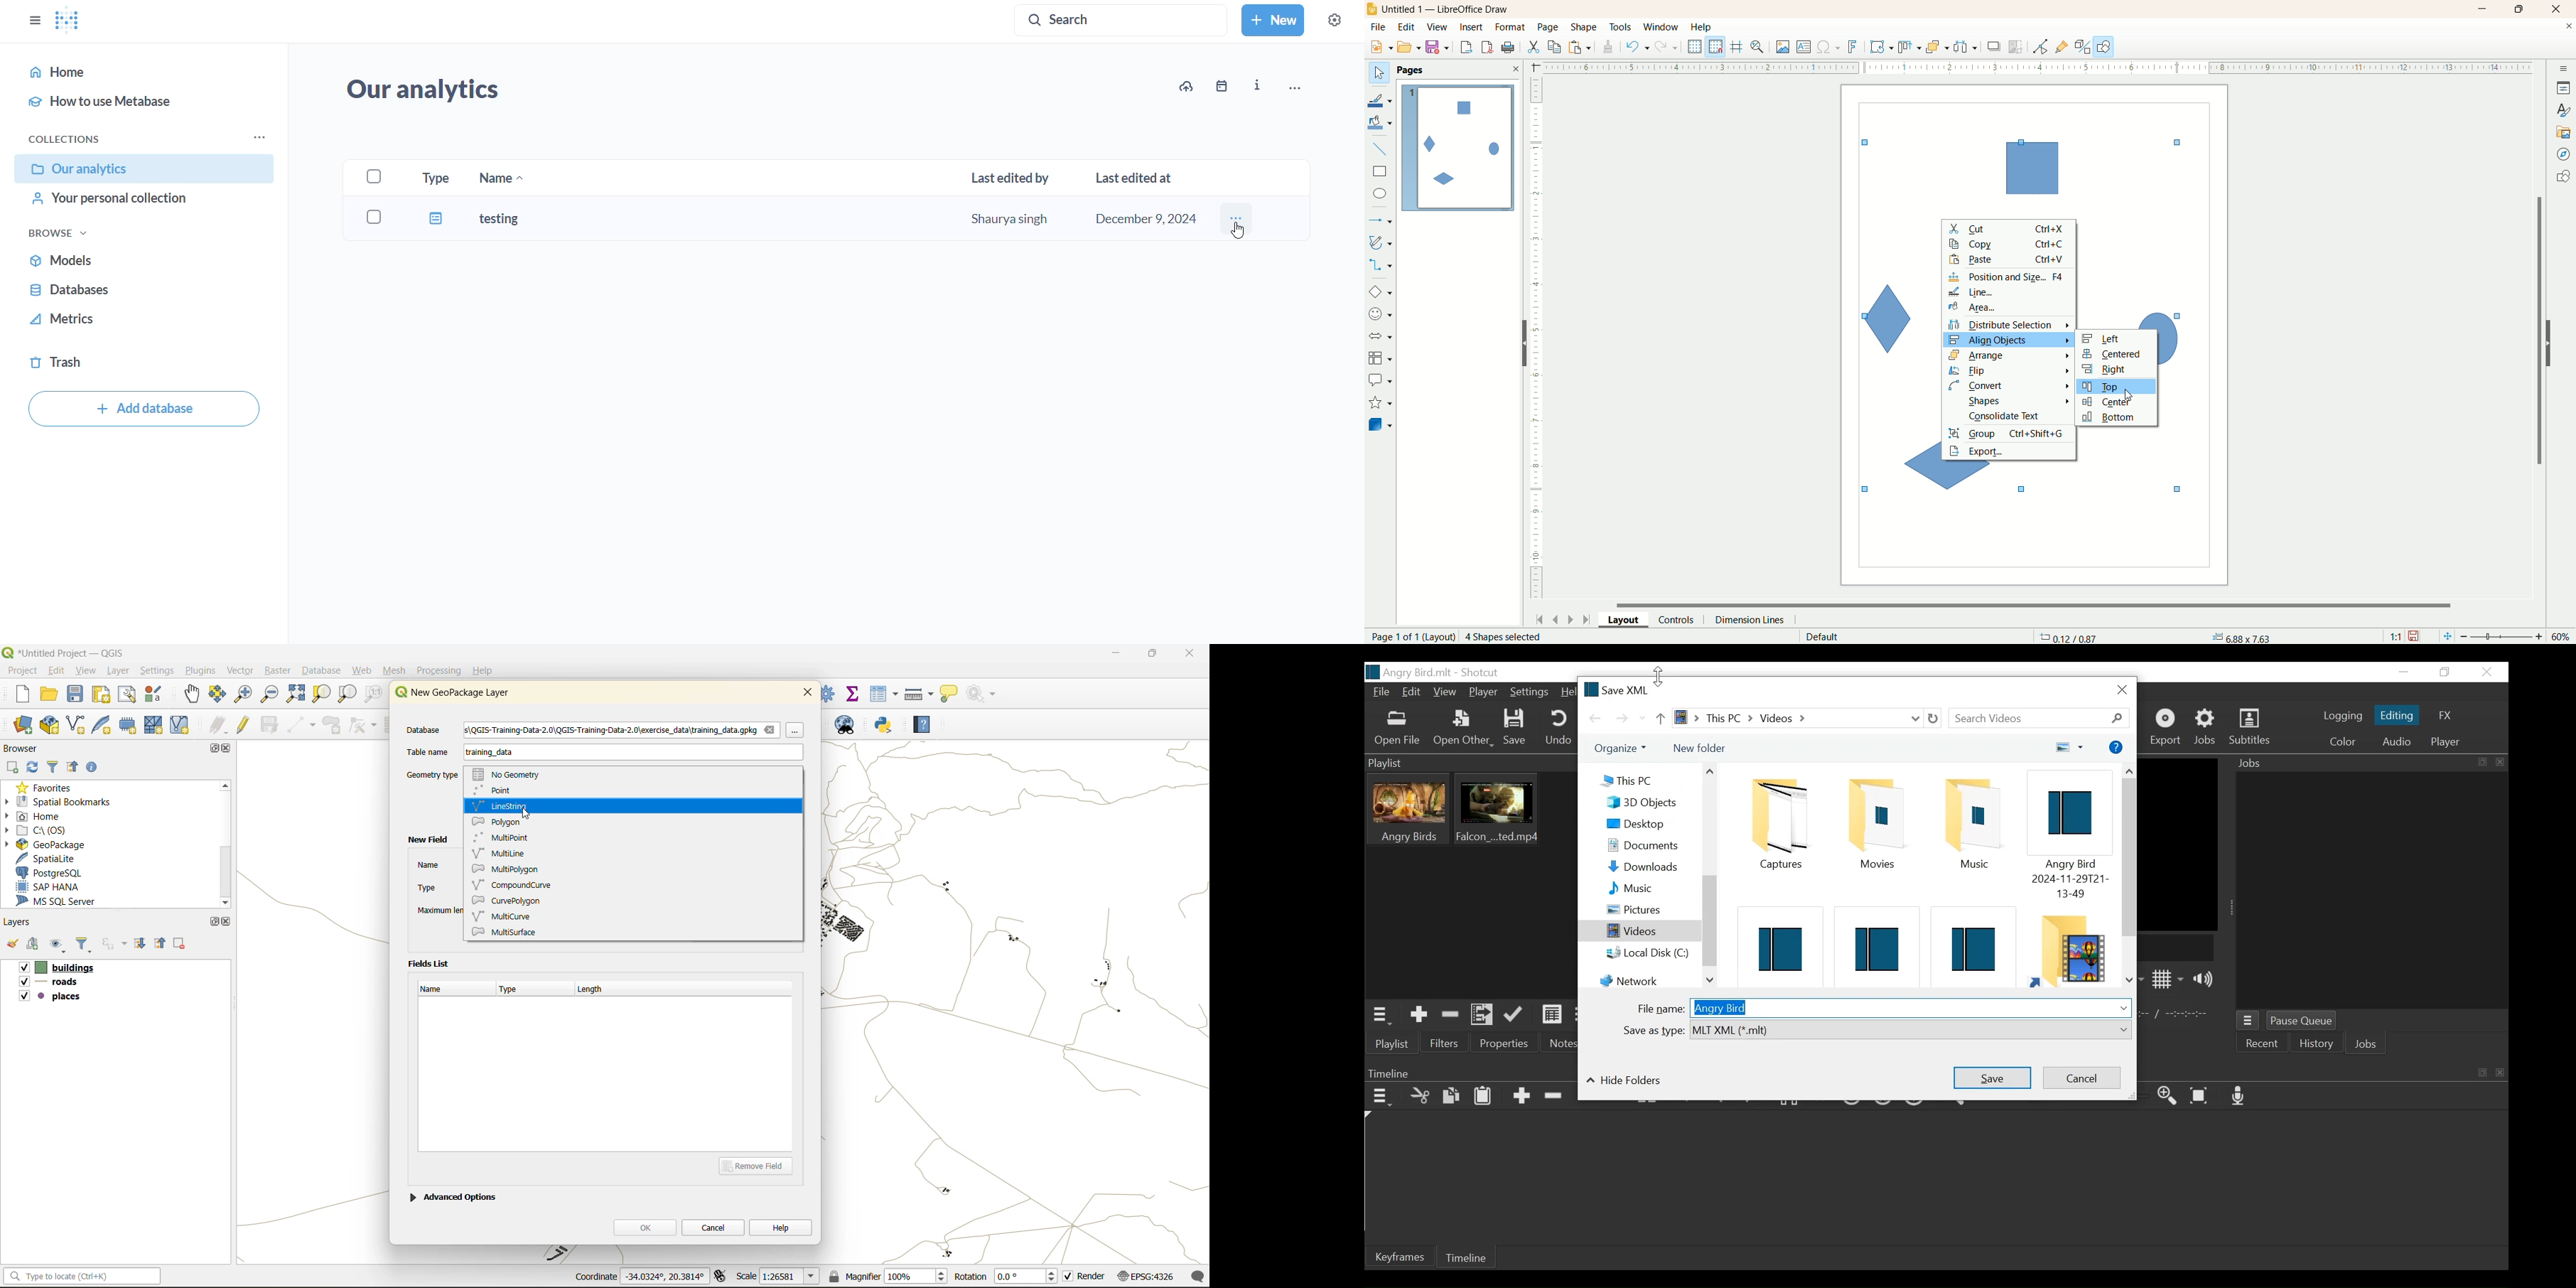 The height and width of the screenshot is (1288, 2576). I want to click on insert line, so click(1382, 150).